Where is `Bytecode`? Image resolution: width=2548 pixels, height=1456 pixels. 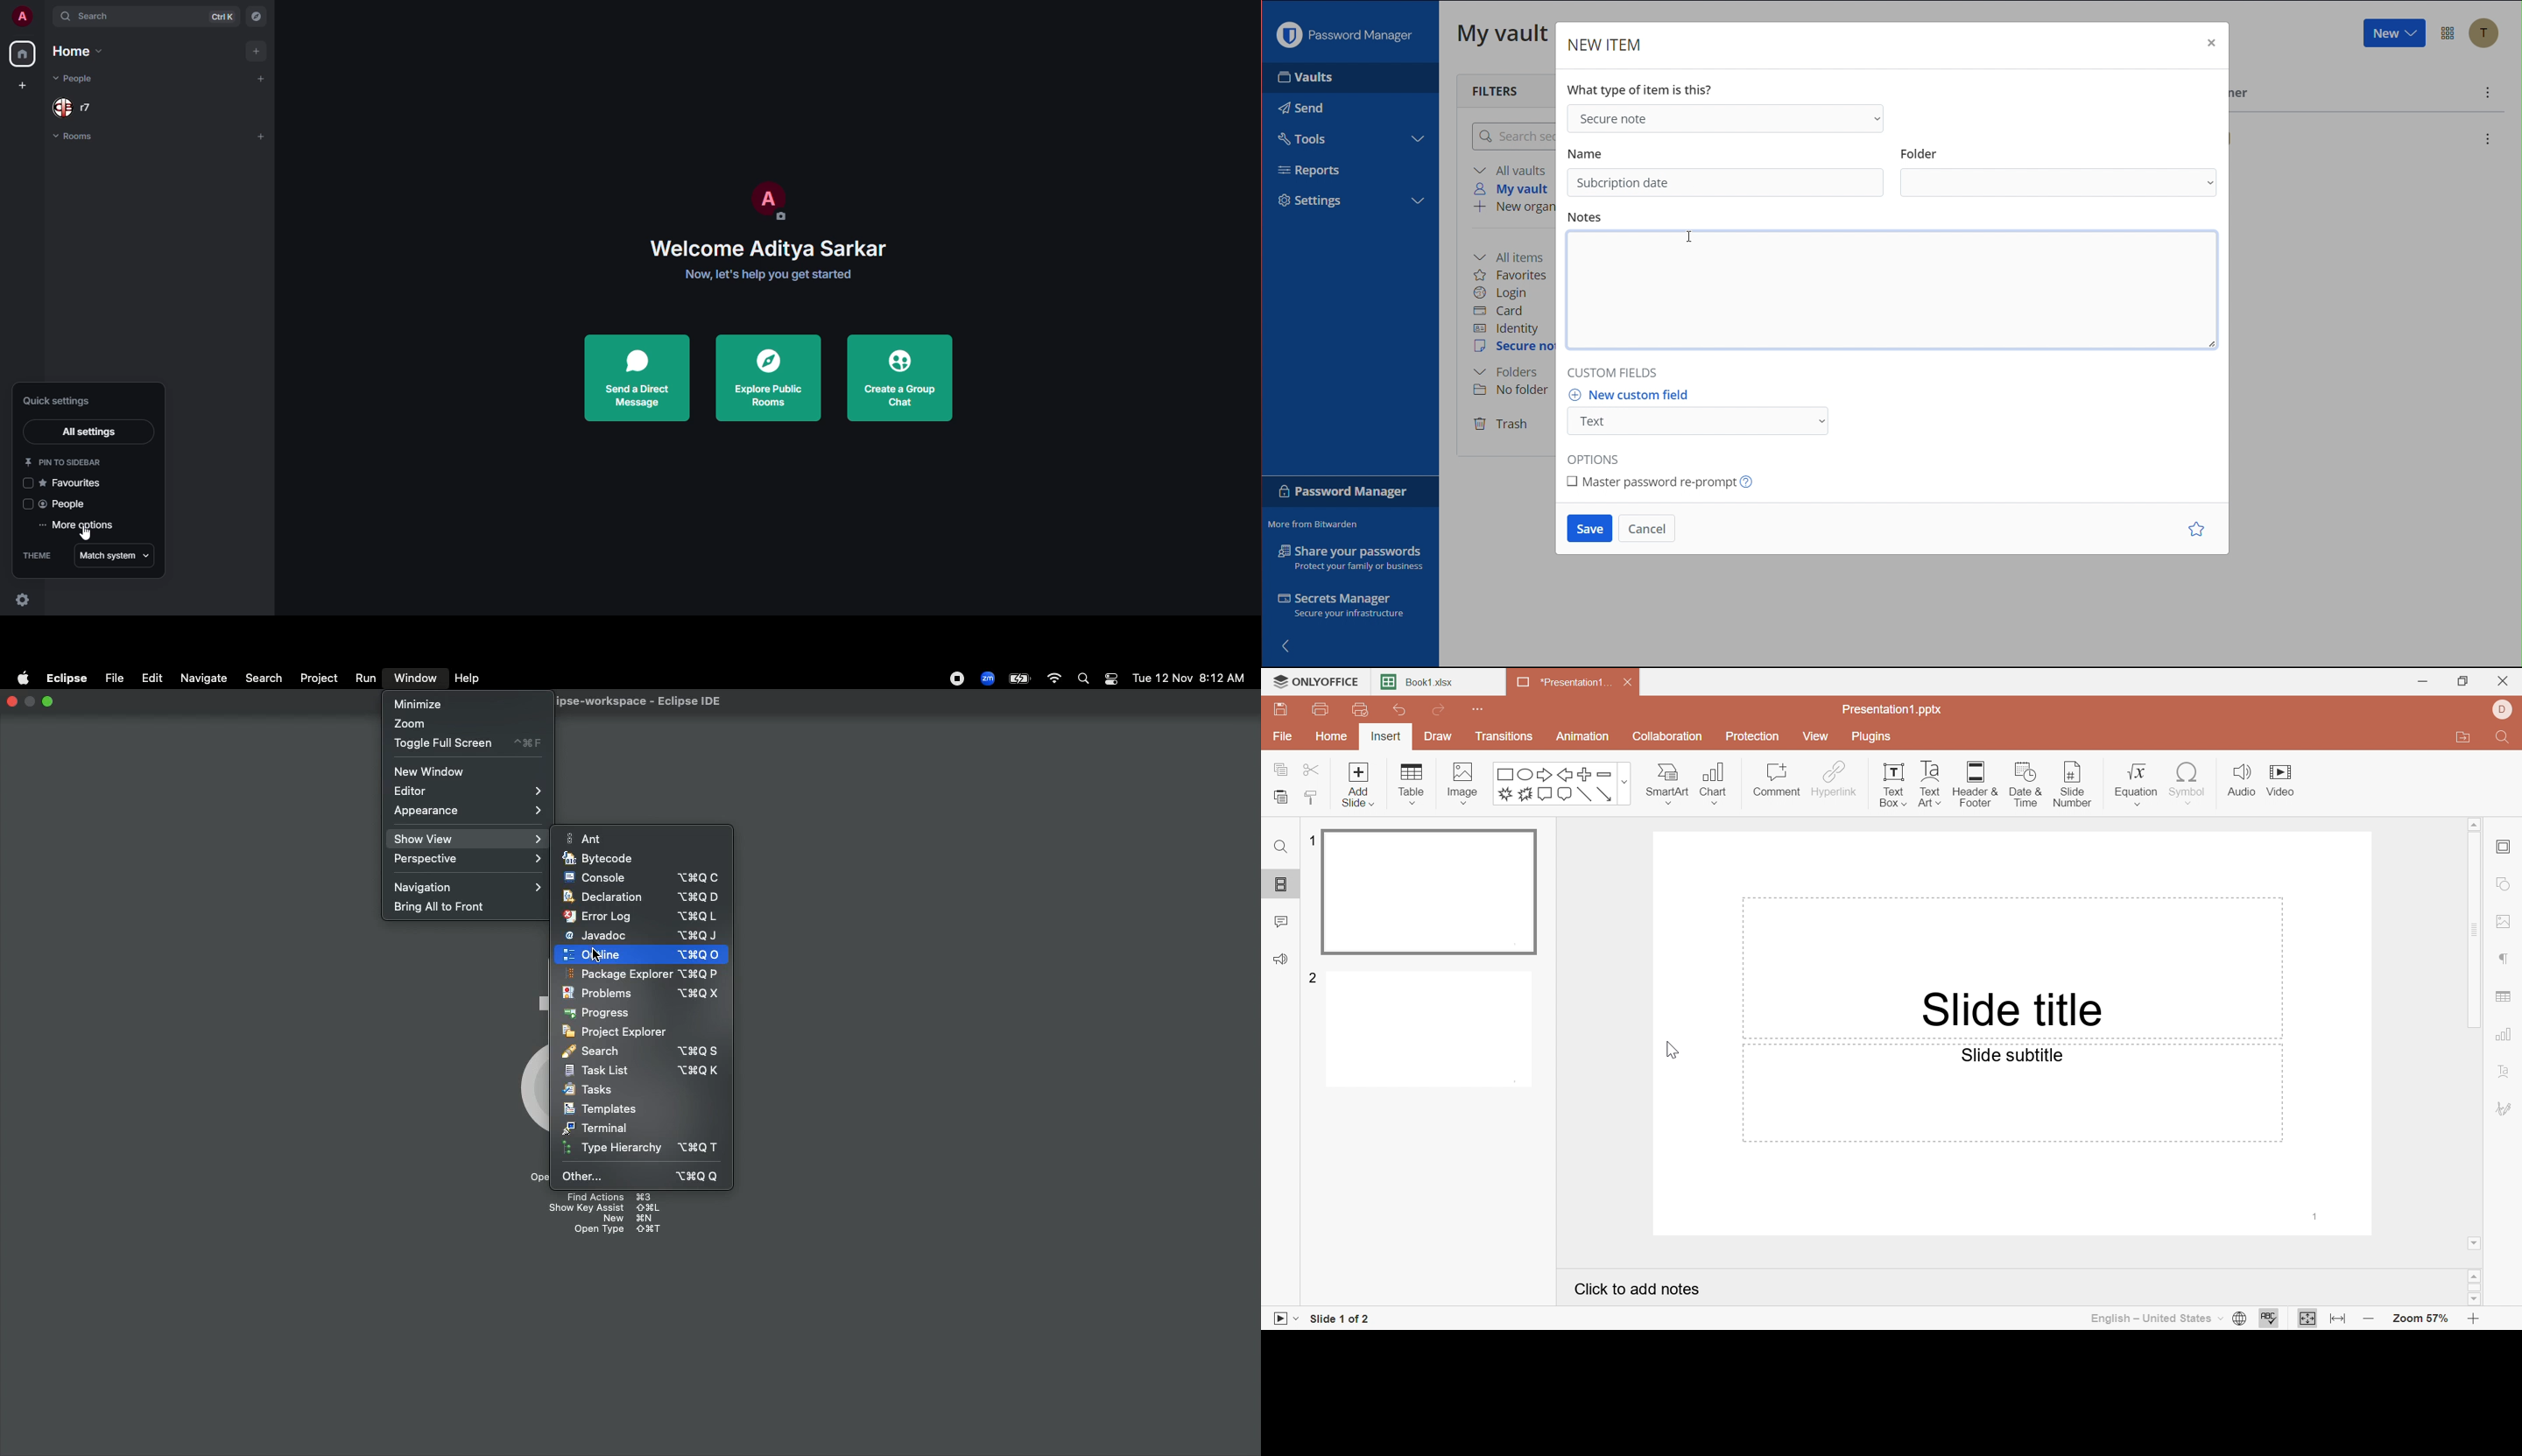 Bytecode is located at coordinates (602, 856).